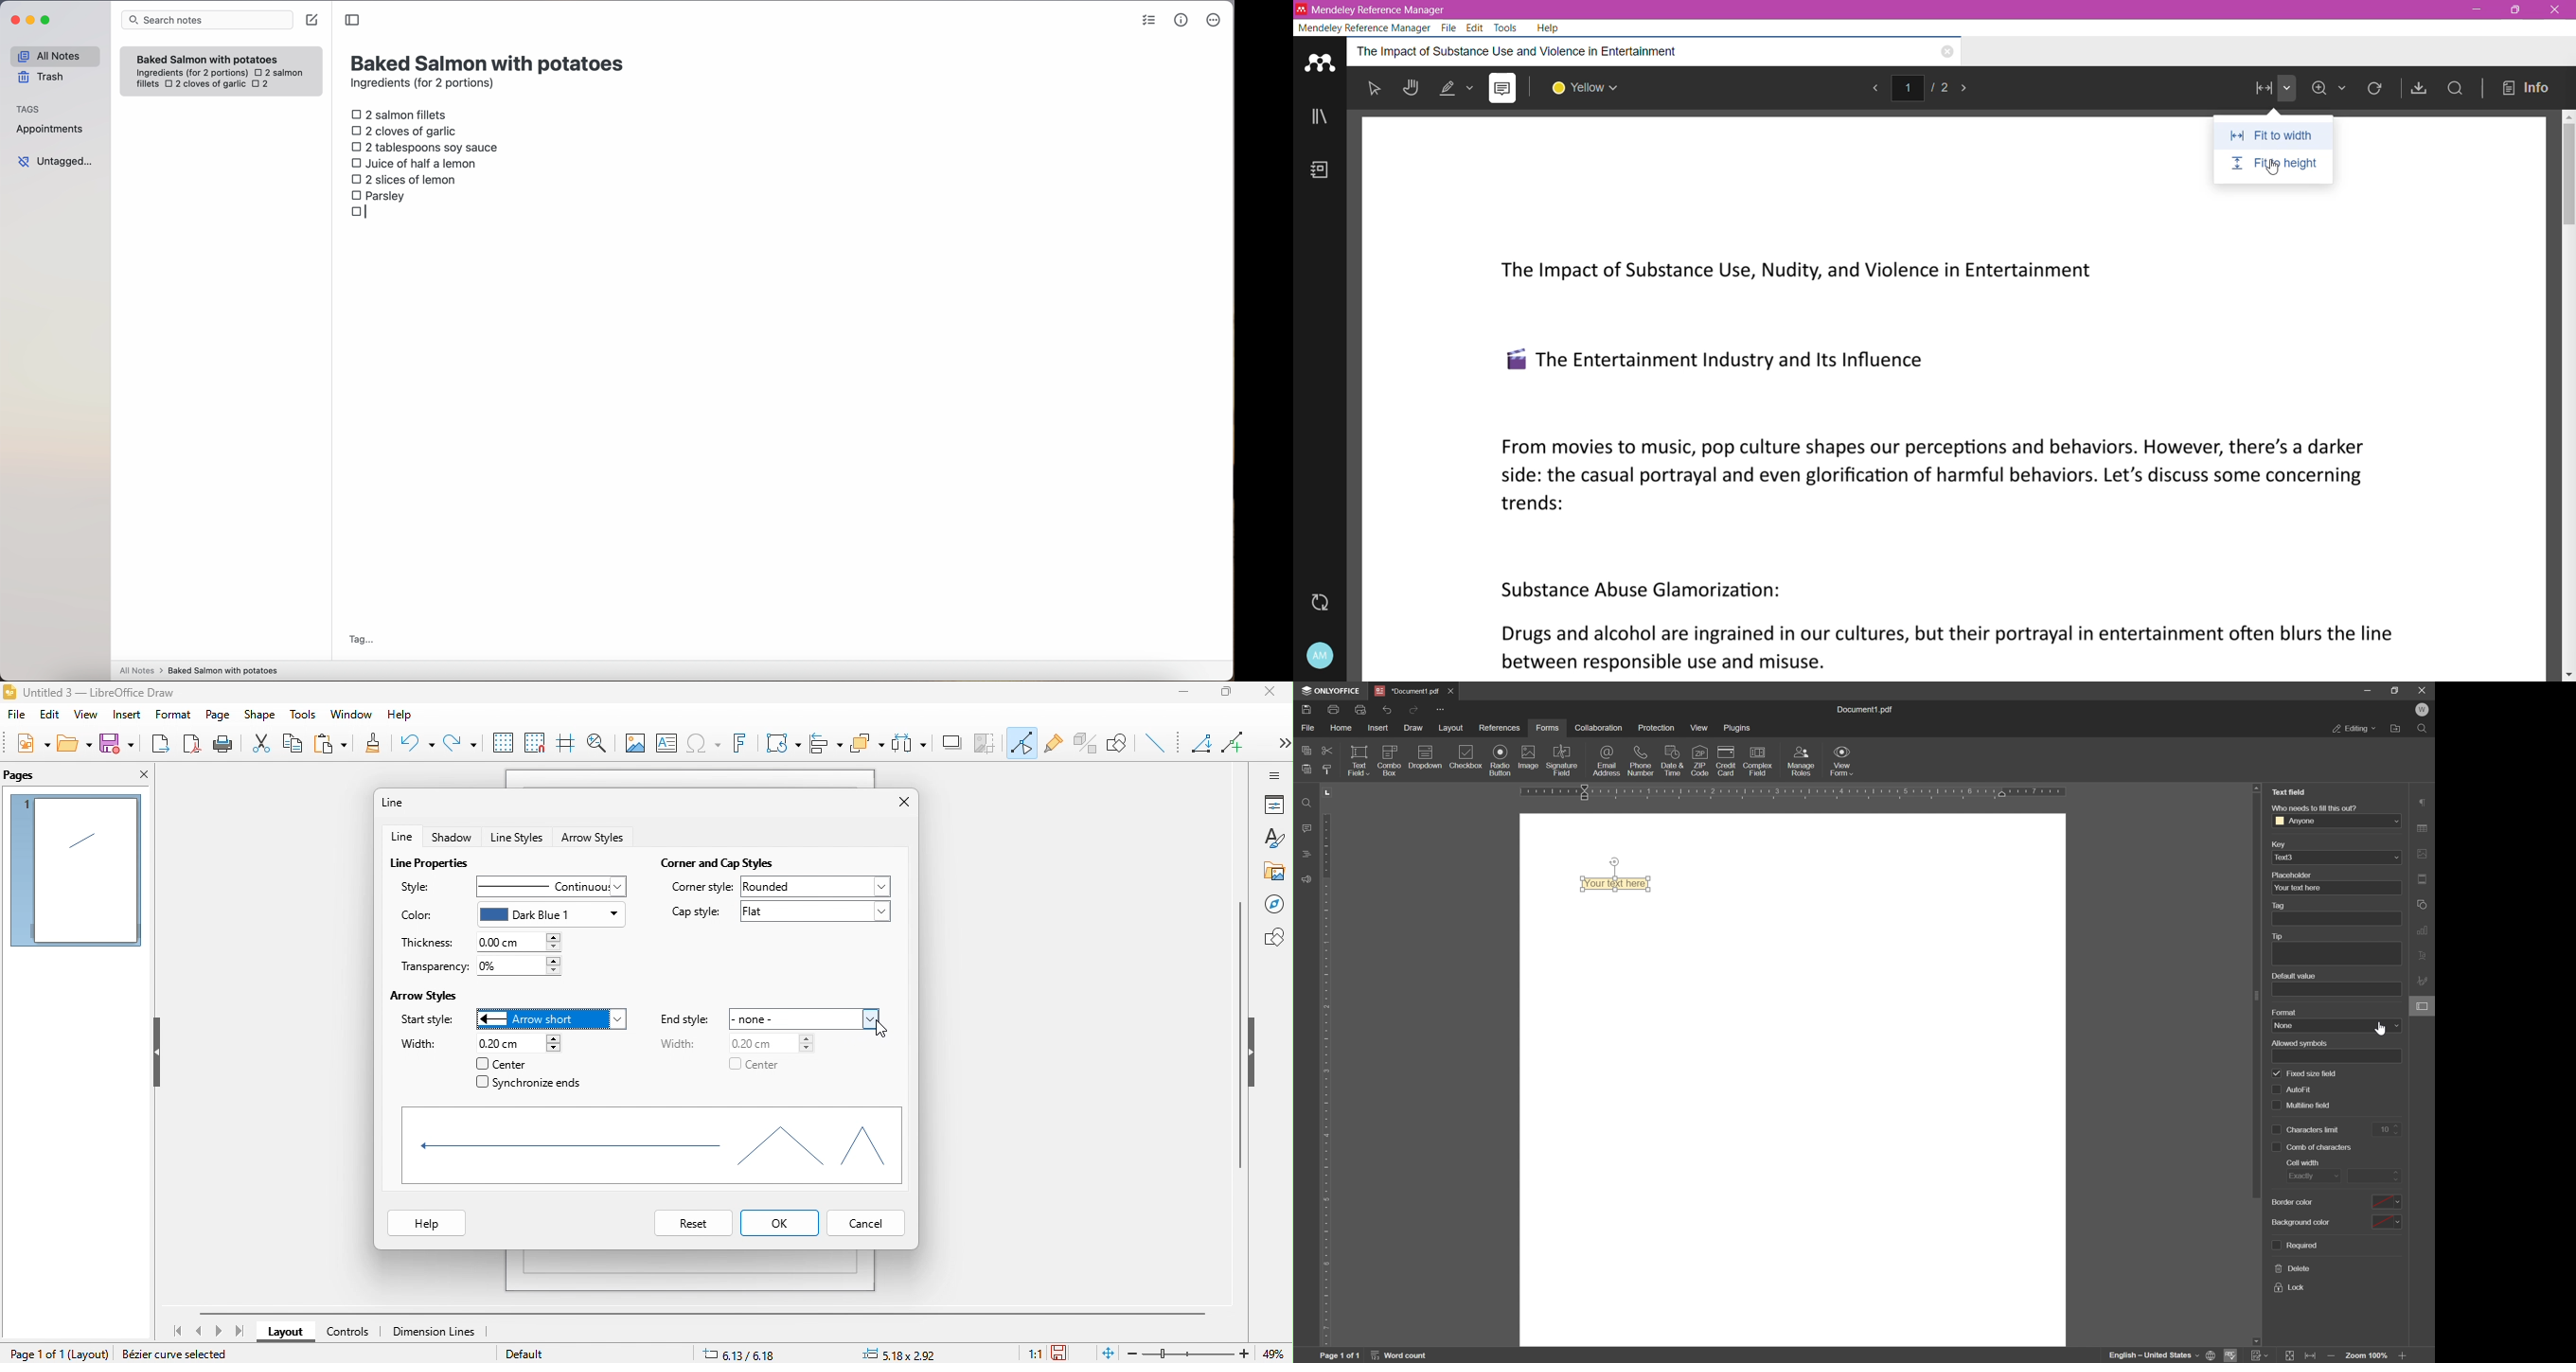  Describe the element at coordinates (1440, 709) in the screenshot. I see `Quick Access Toolbar` at that location.